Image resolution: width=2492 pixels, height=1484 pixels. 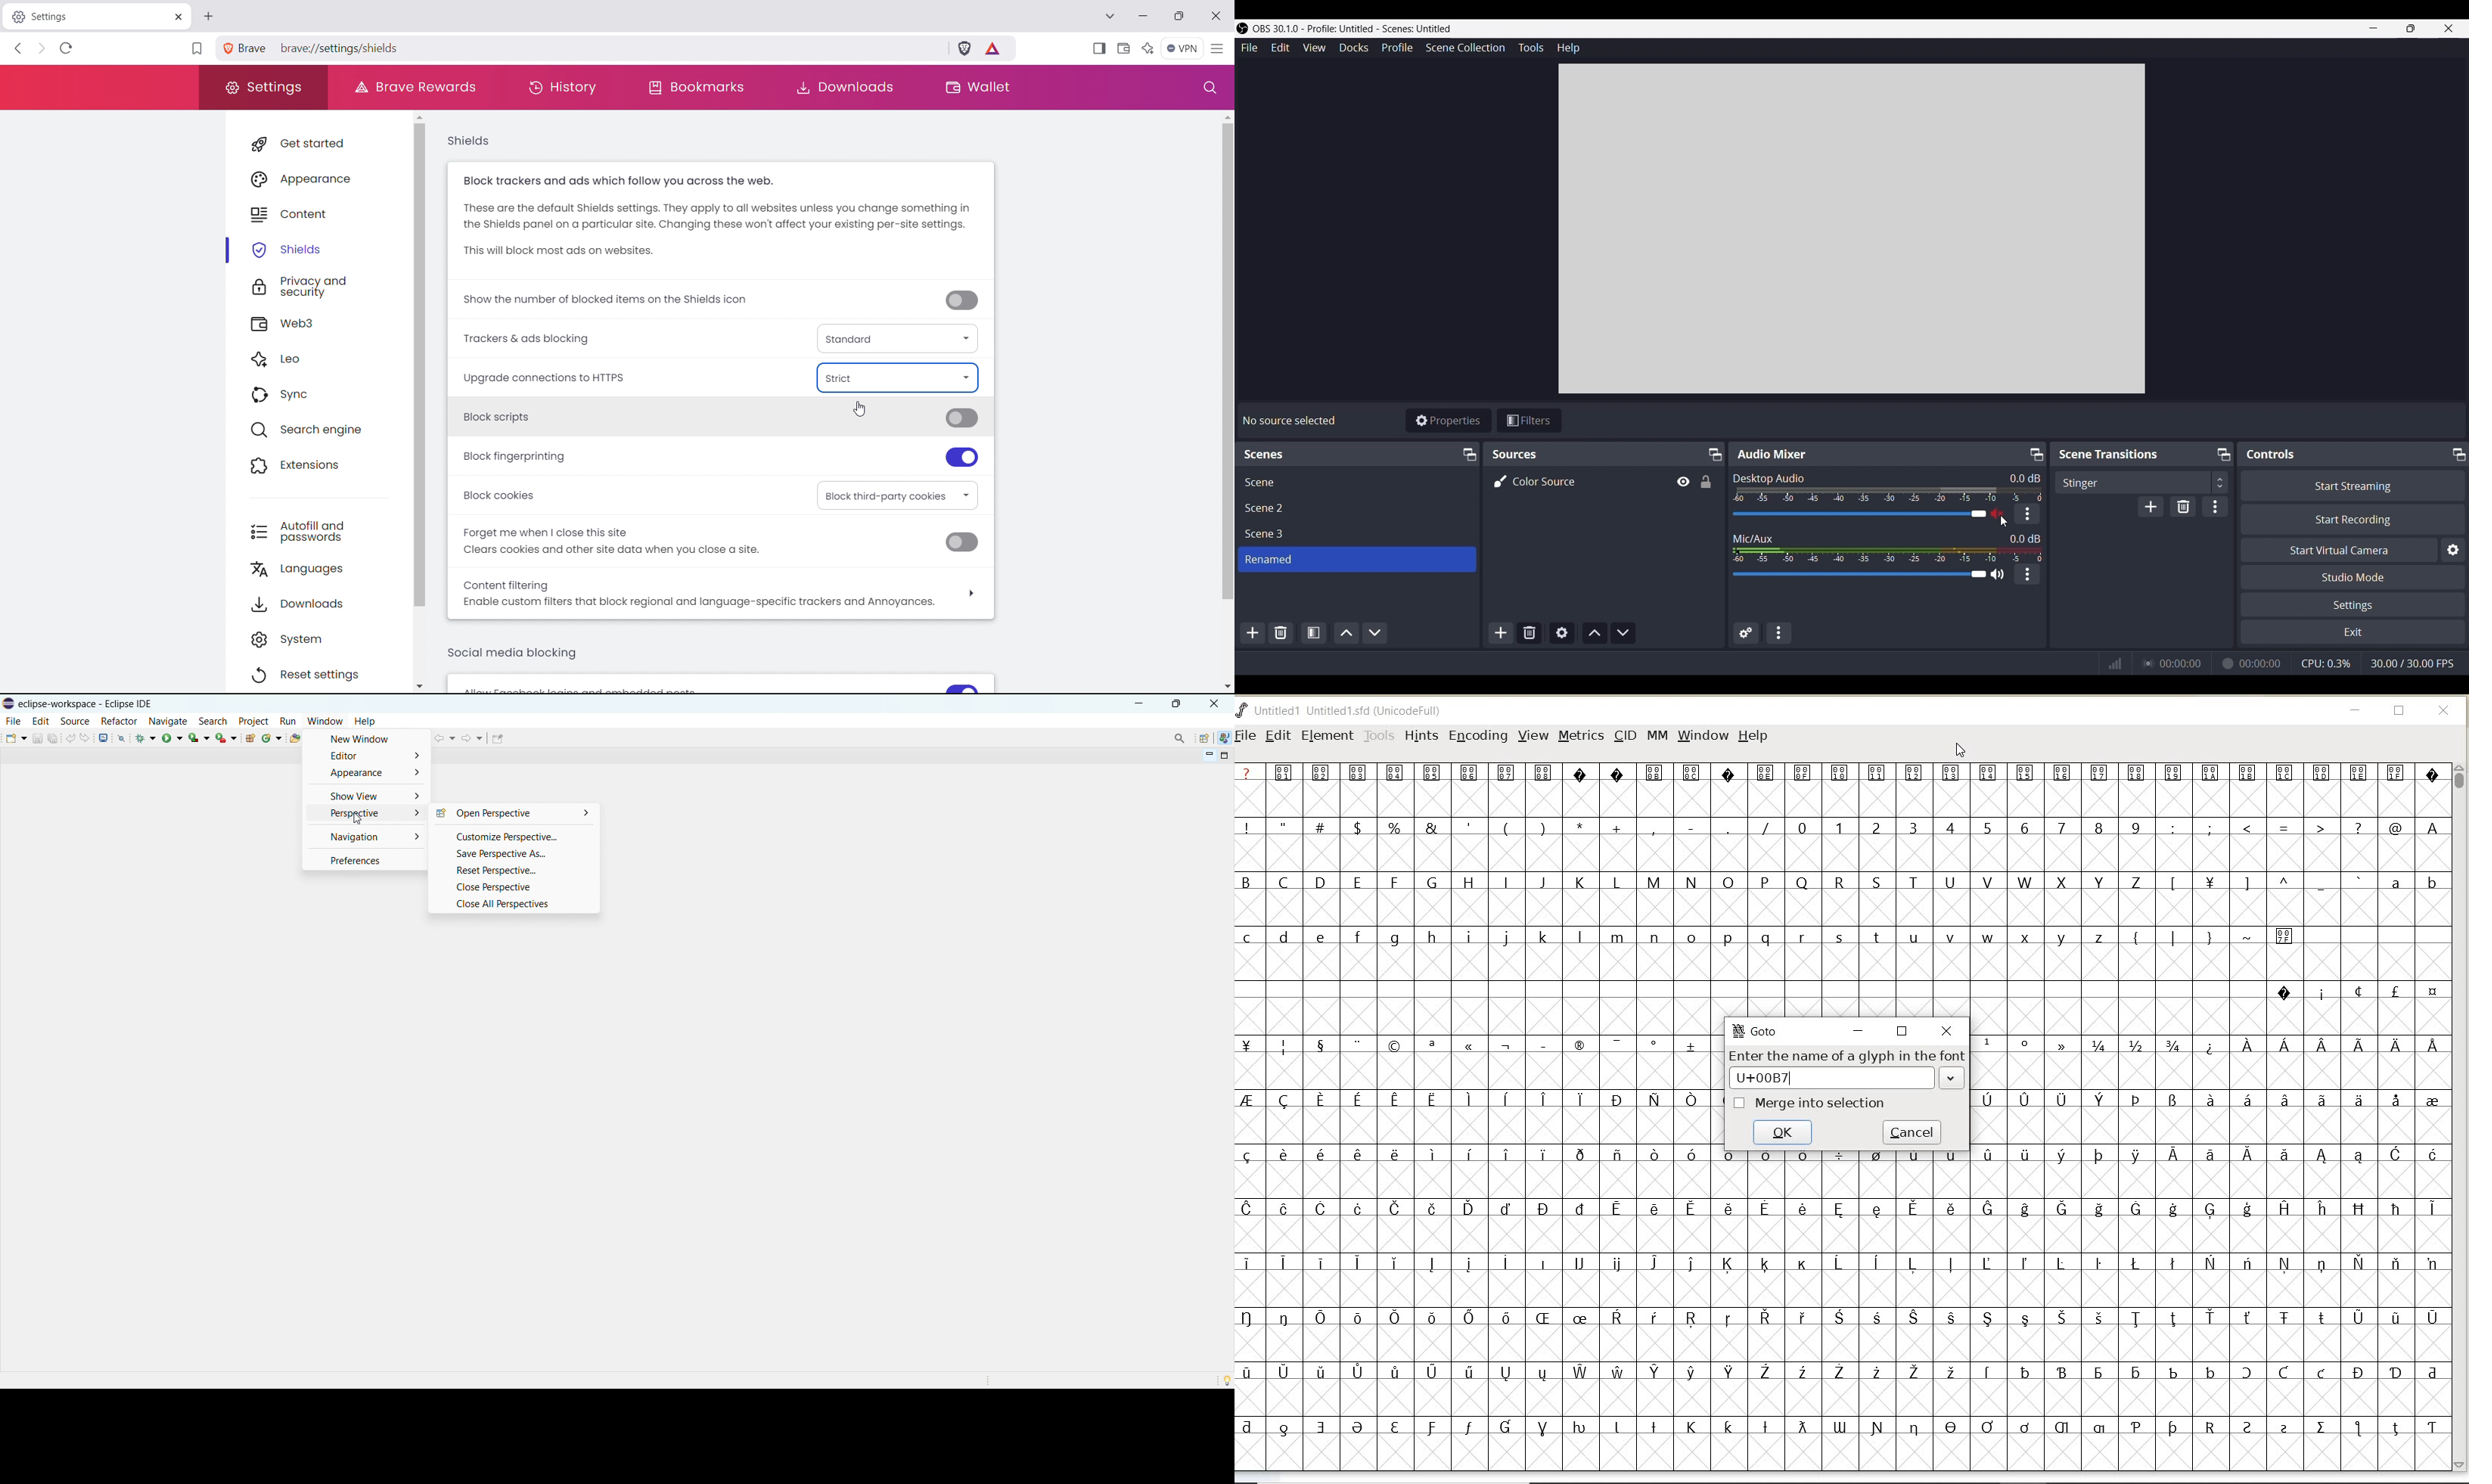 I want to click on Controls, so click(x=2271, y=455).